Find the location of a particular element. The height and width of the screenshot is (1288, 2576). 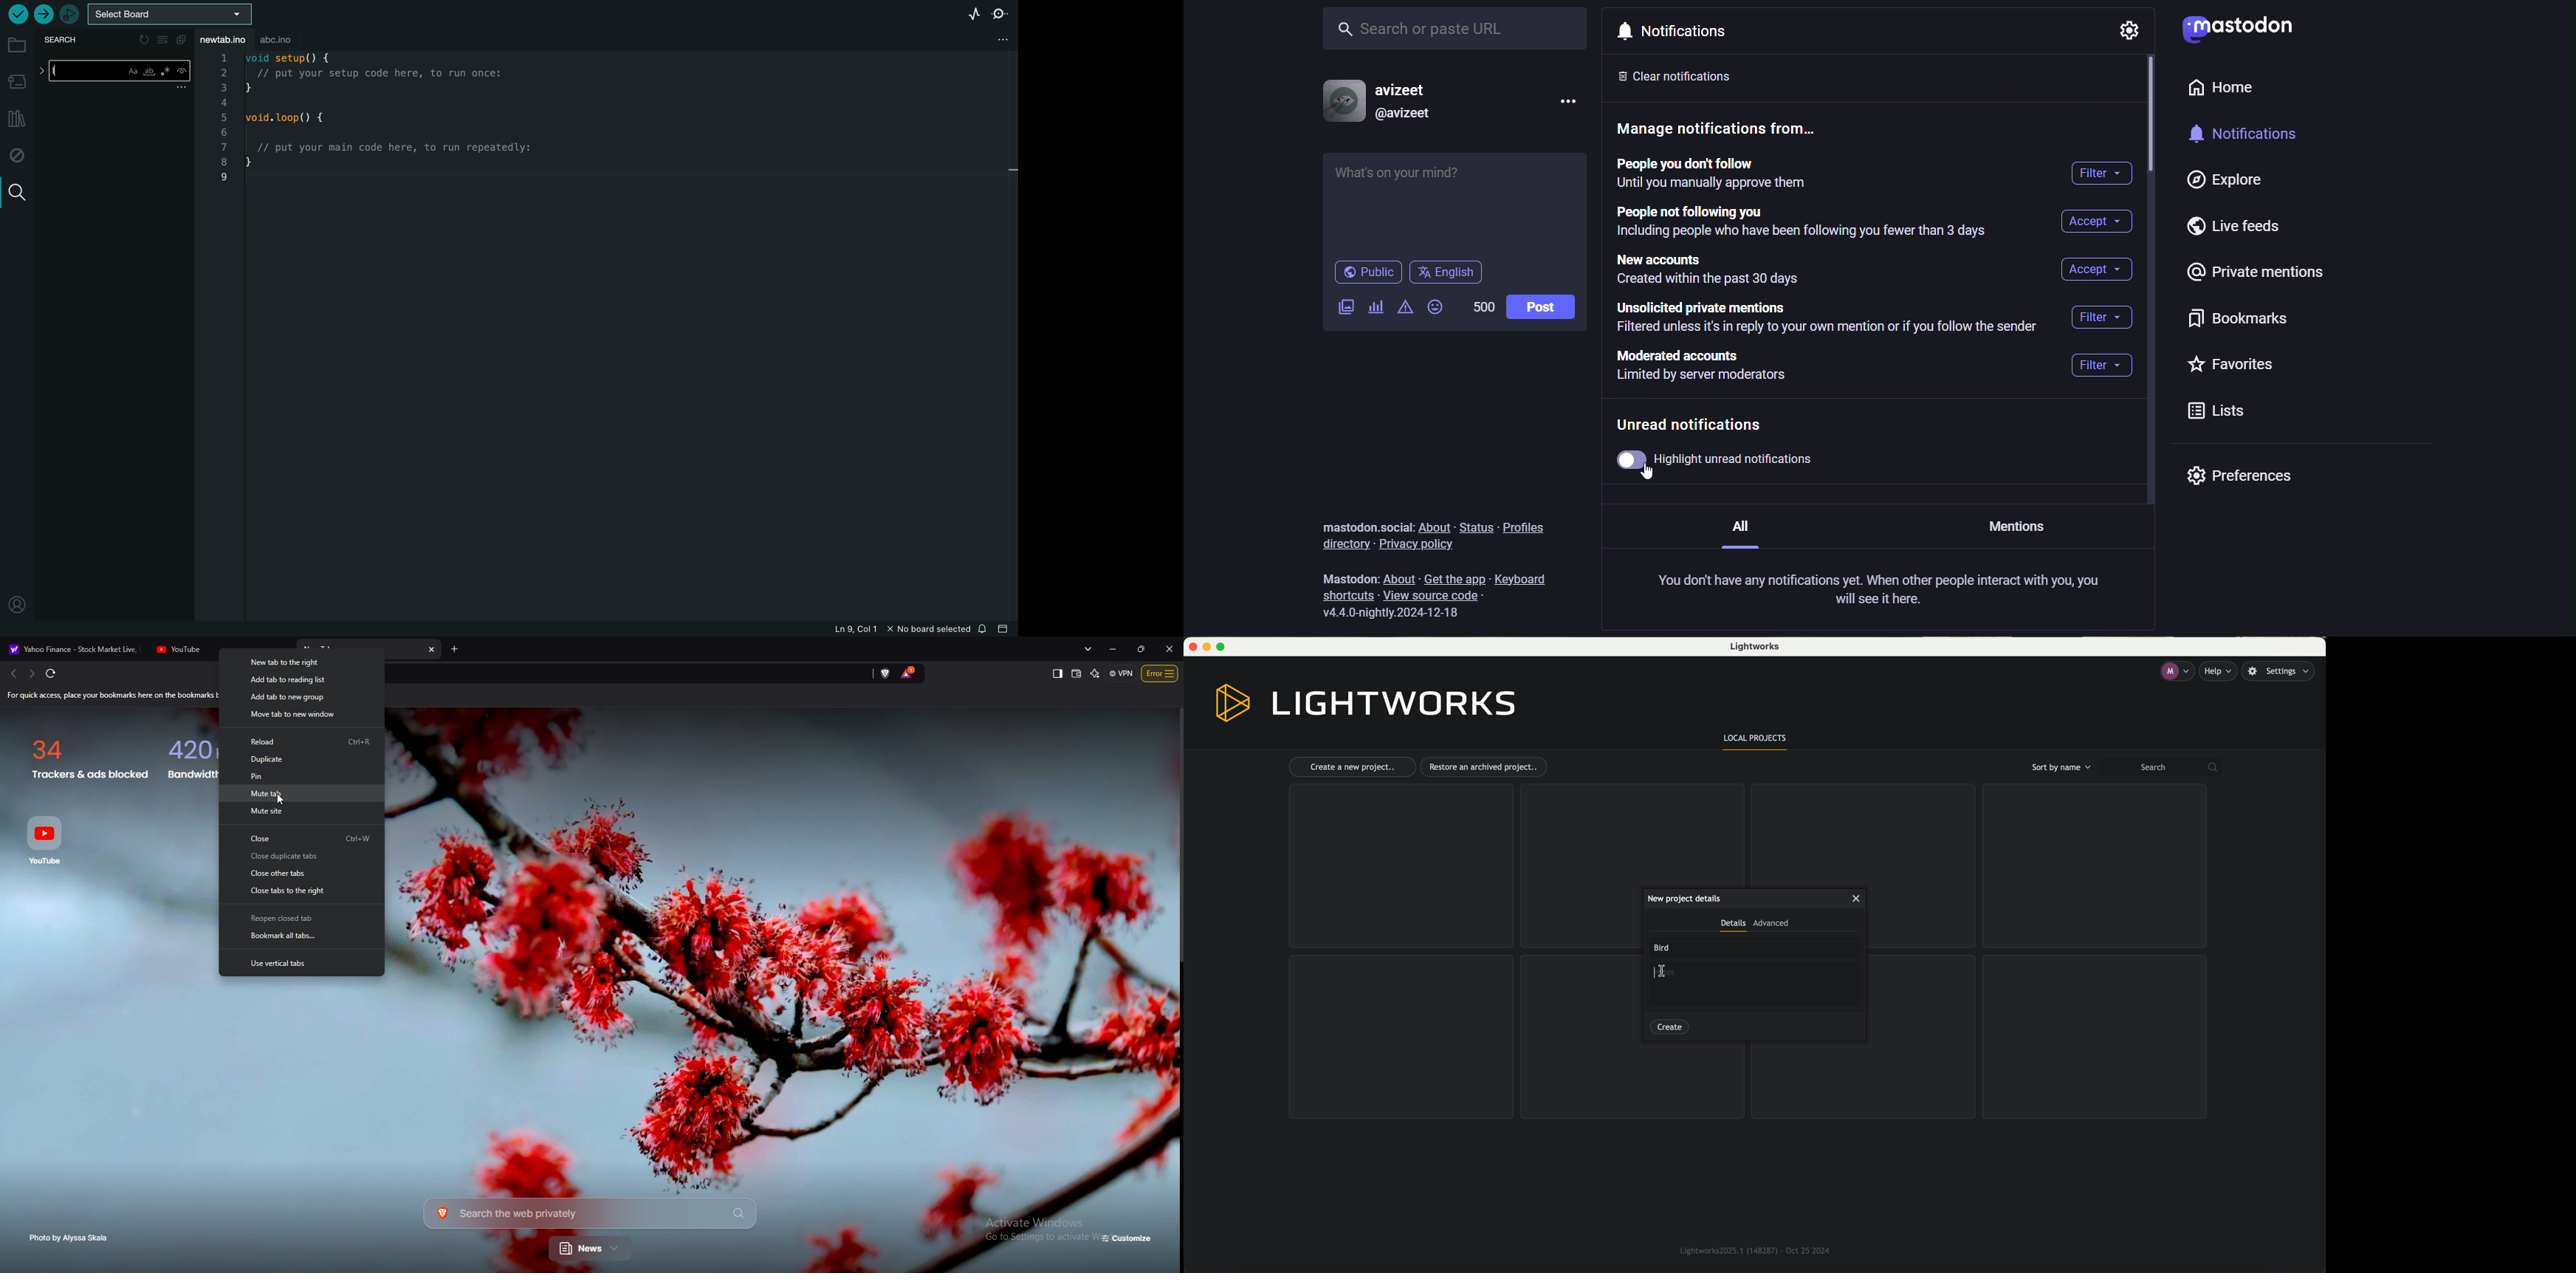

filter is located at coordinates (2103, 173).